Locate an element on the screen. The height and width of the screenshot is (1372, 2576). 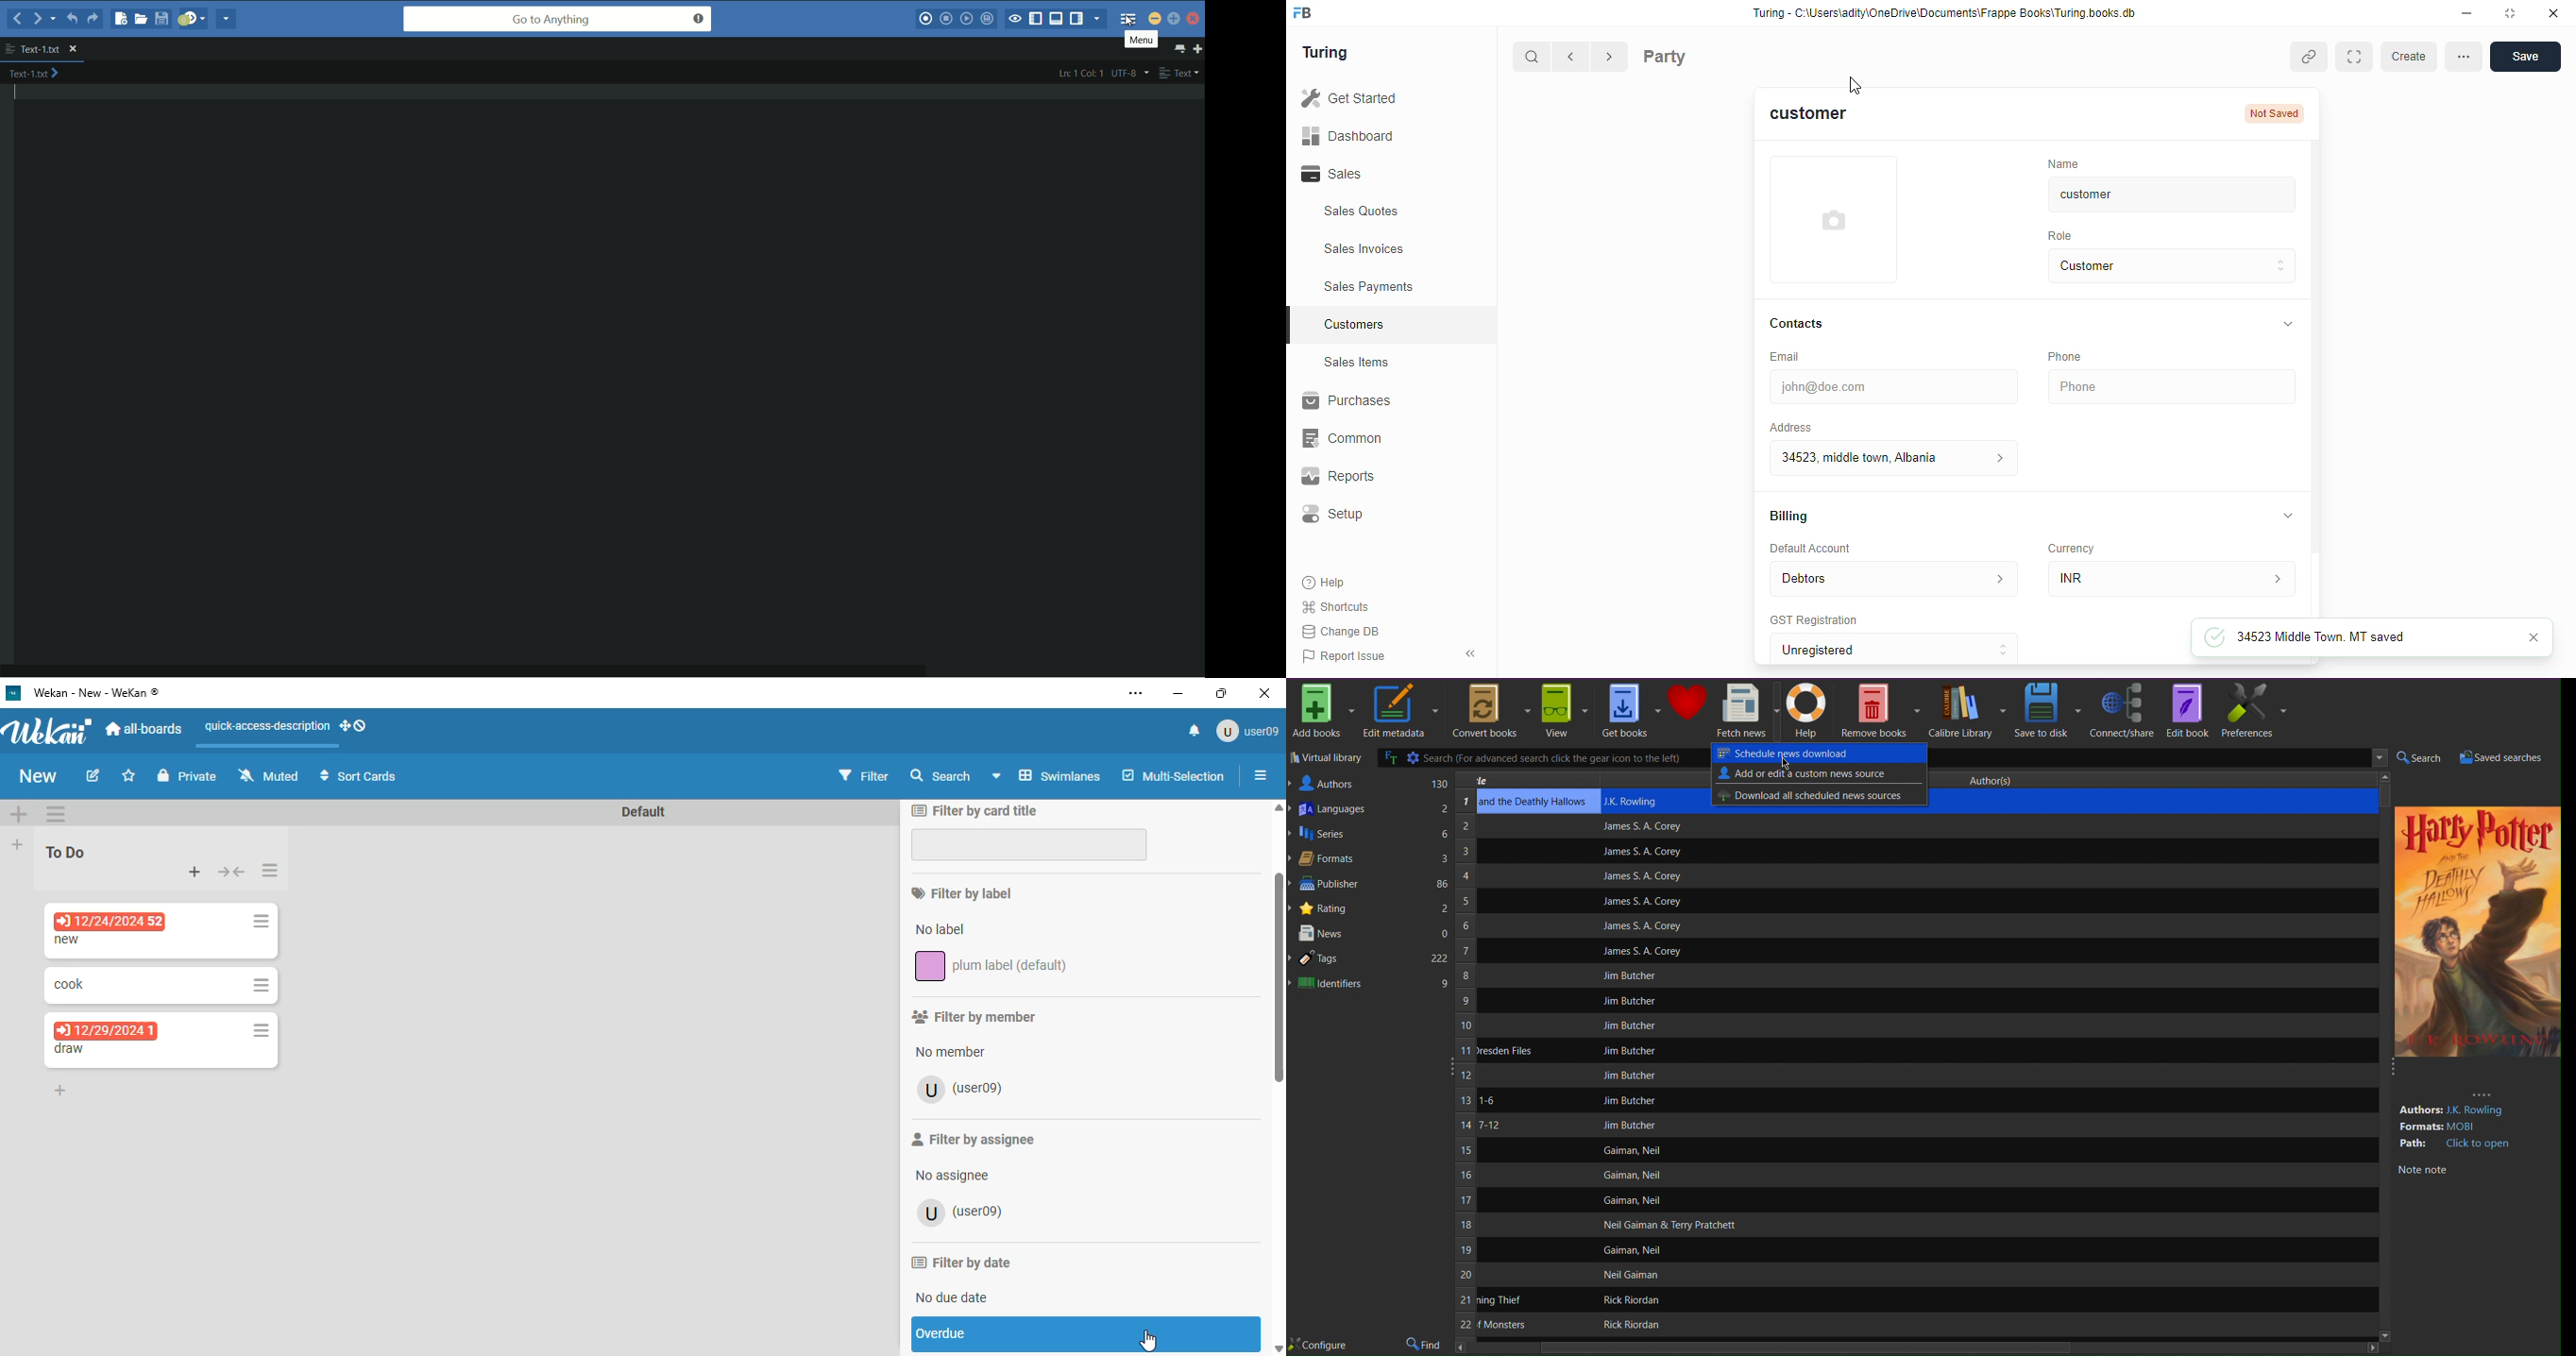
Favorite is located at coordinates (1688, 703).